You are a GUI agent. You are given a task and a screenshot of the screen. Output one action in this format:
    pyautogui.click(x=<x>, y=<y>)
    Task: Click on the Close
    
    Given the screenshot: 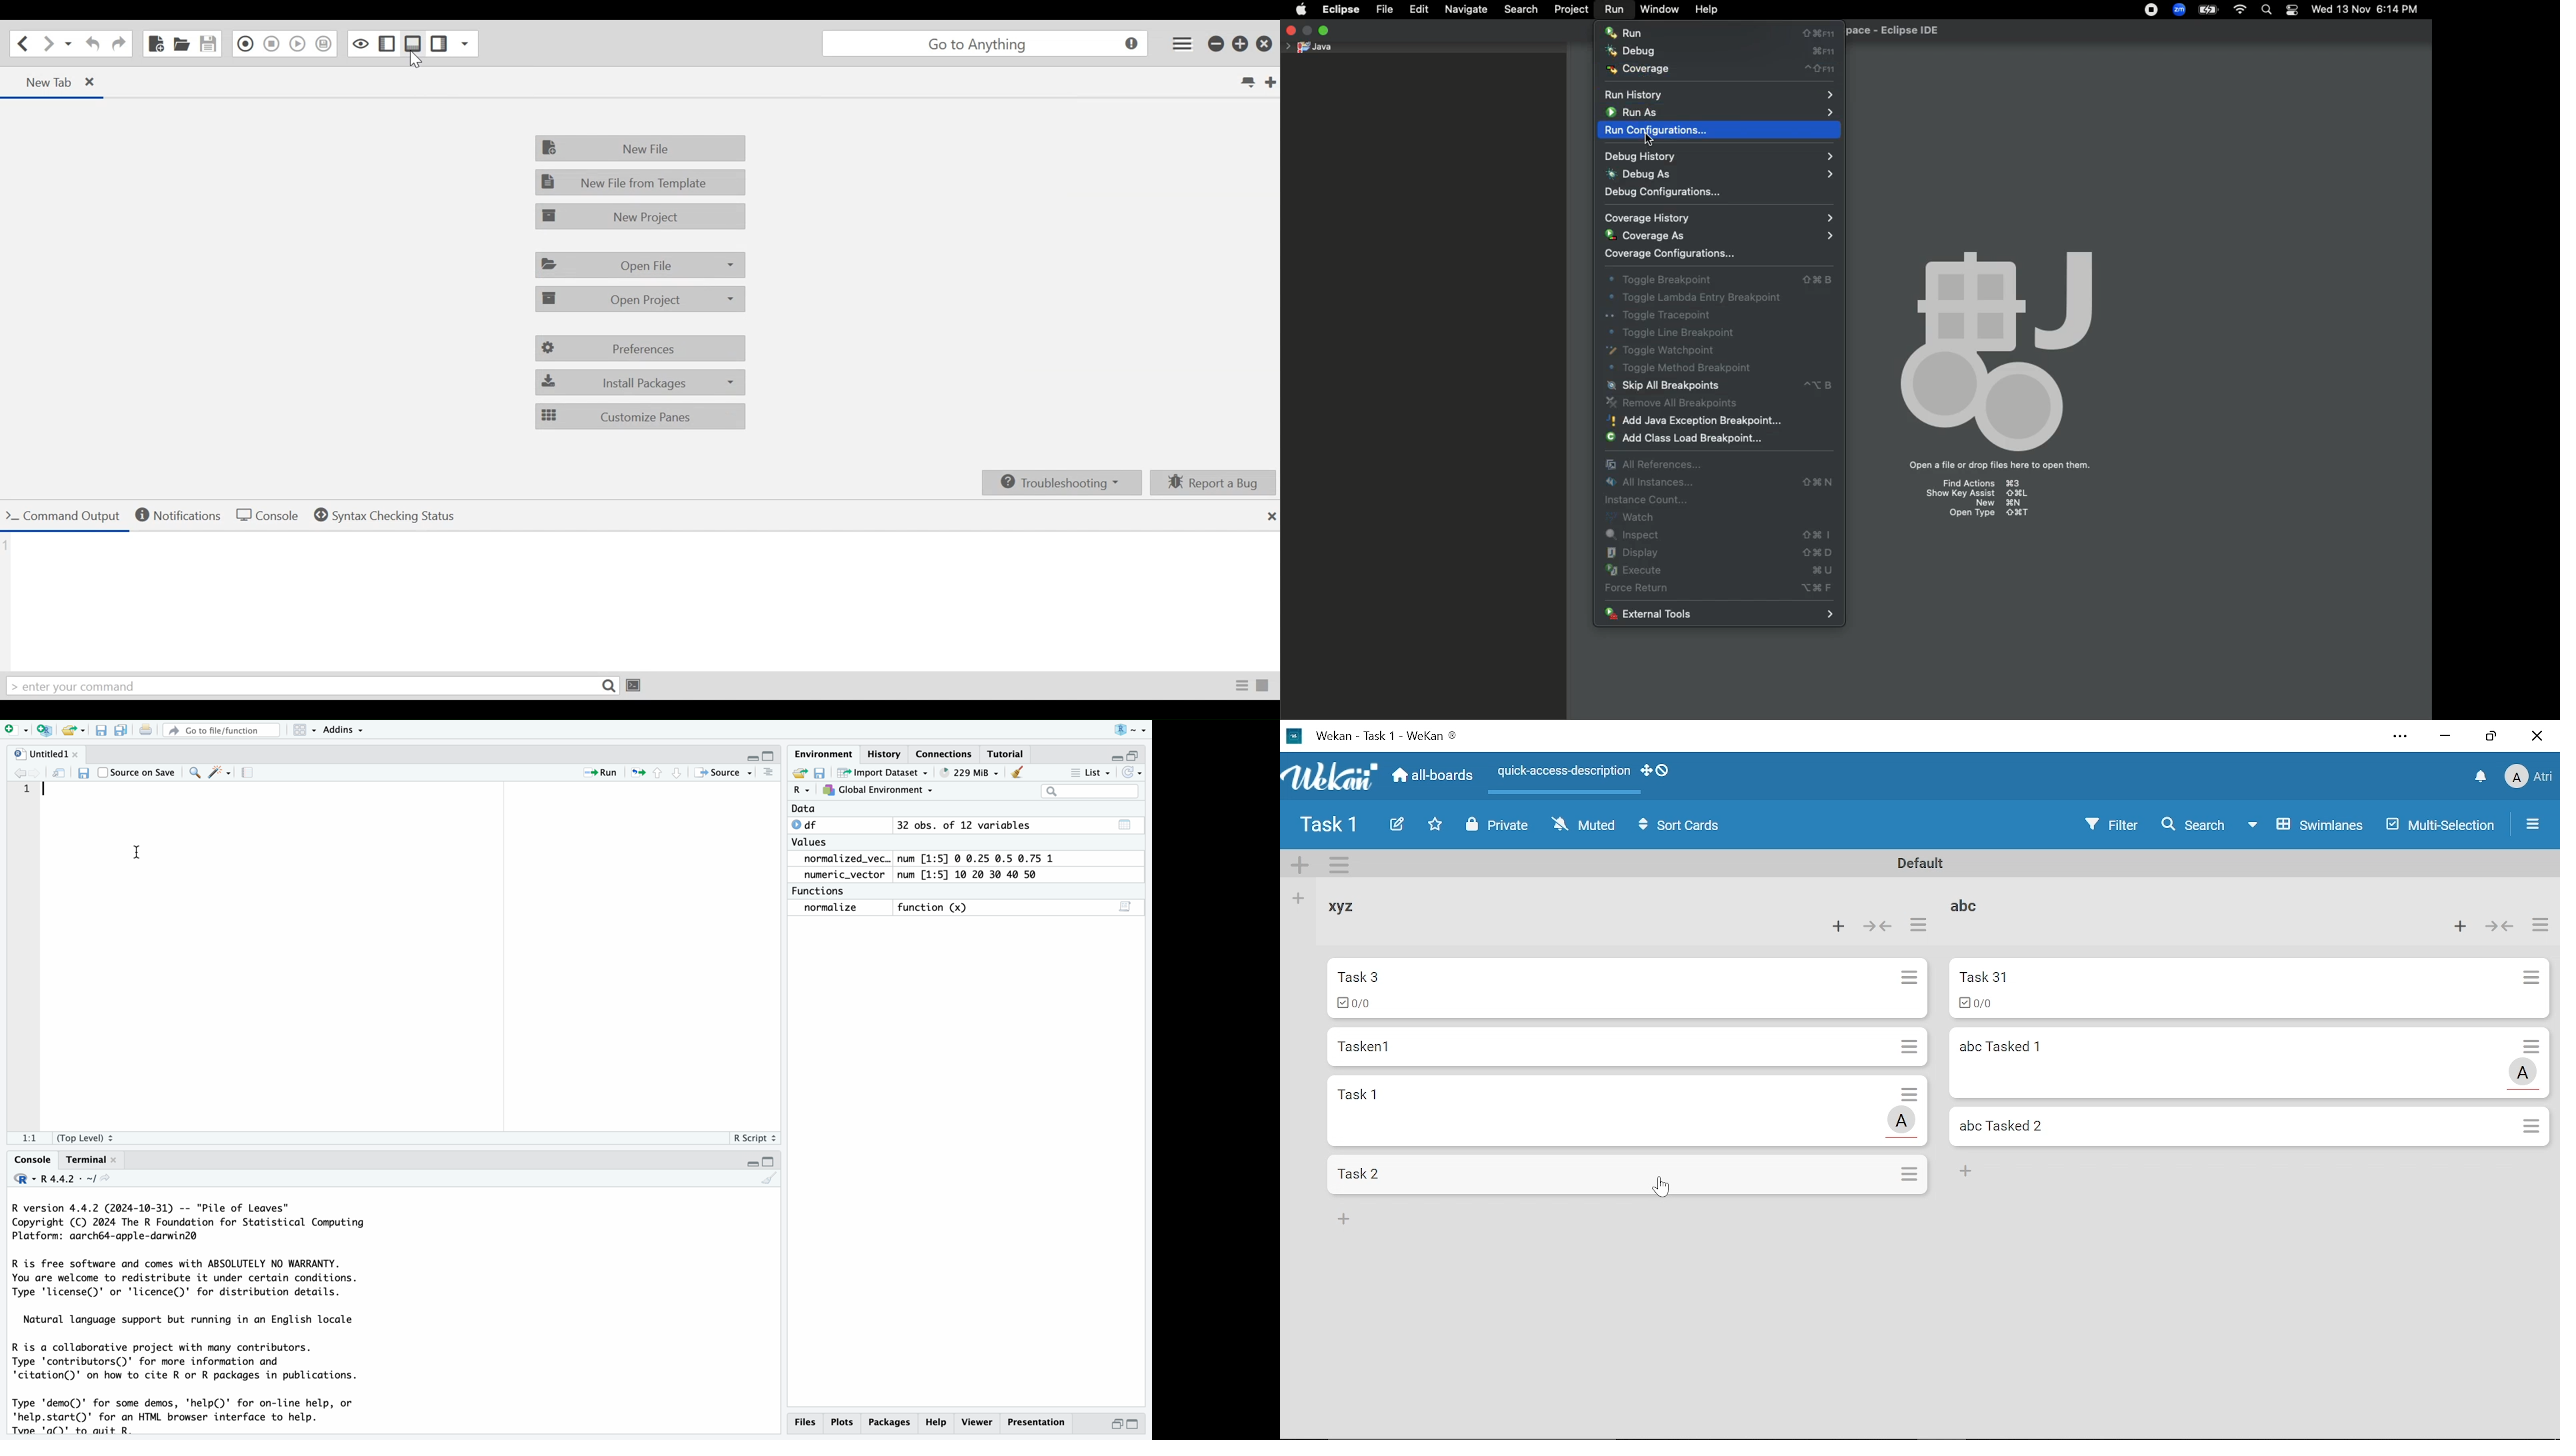 What is the action you would take?
    pyautogui.click(x=1290, y=29)
    